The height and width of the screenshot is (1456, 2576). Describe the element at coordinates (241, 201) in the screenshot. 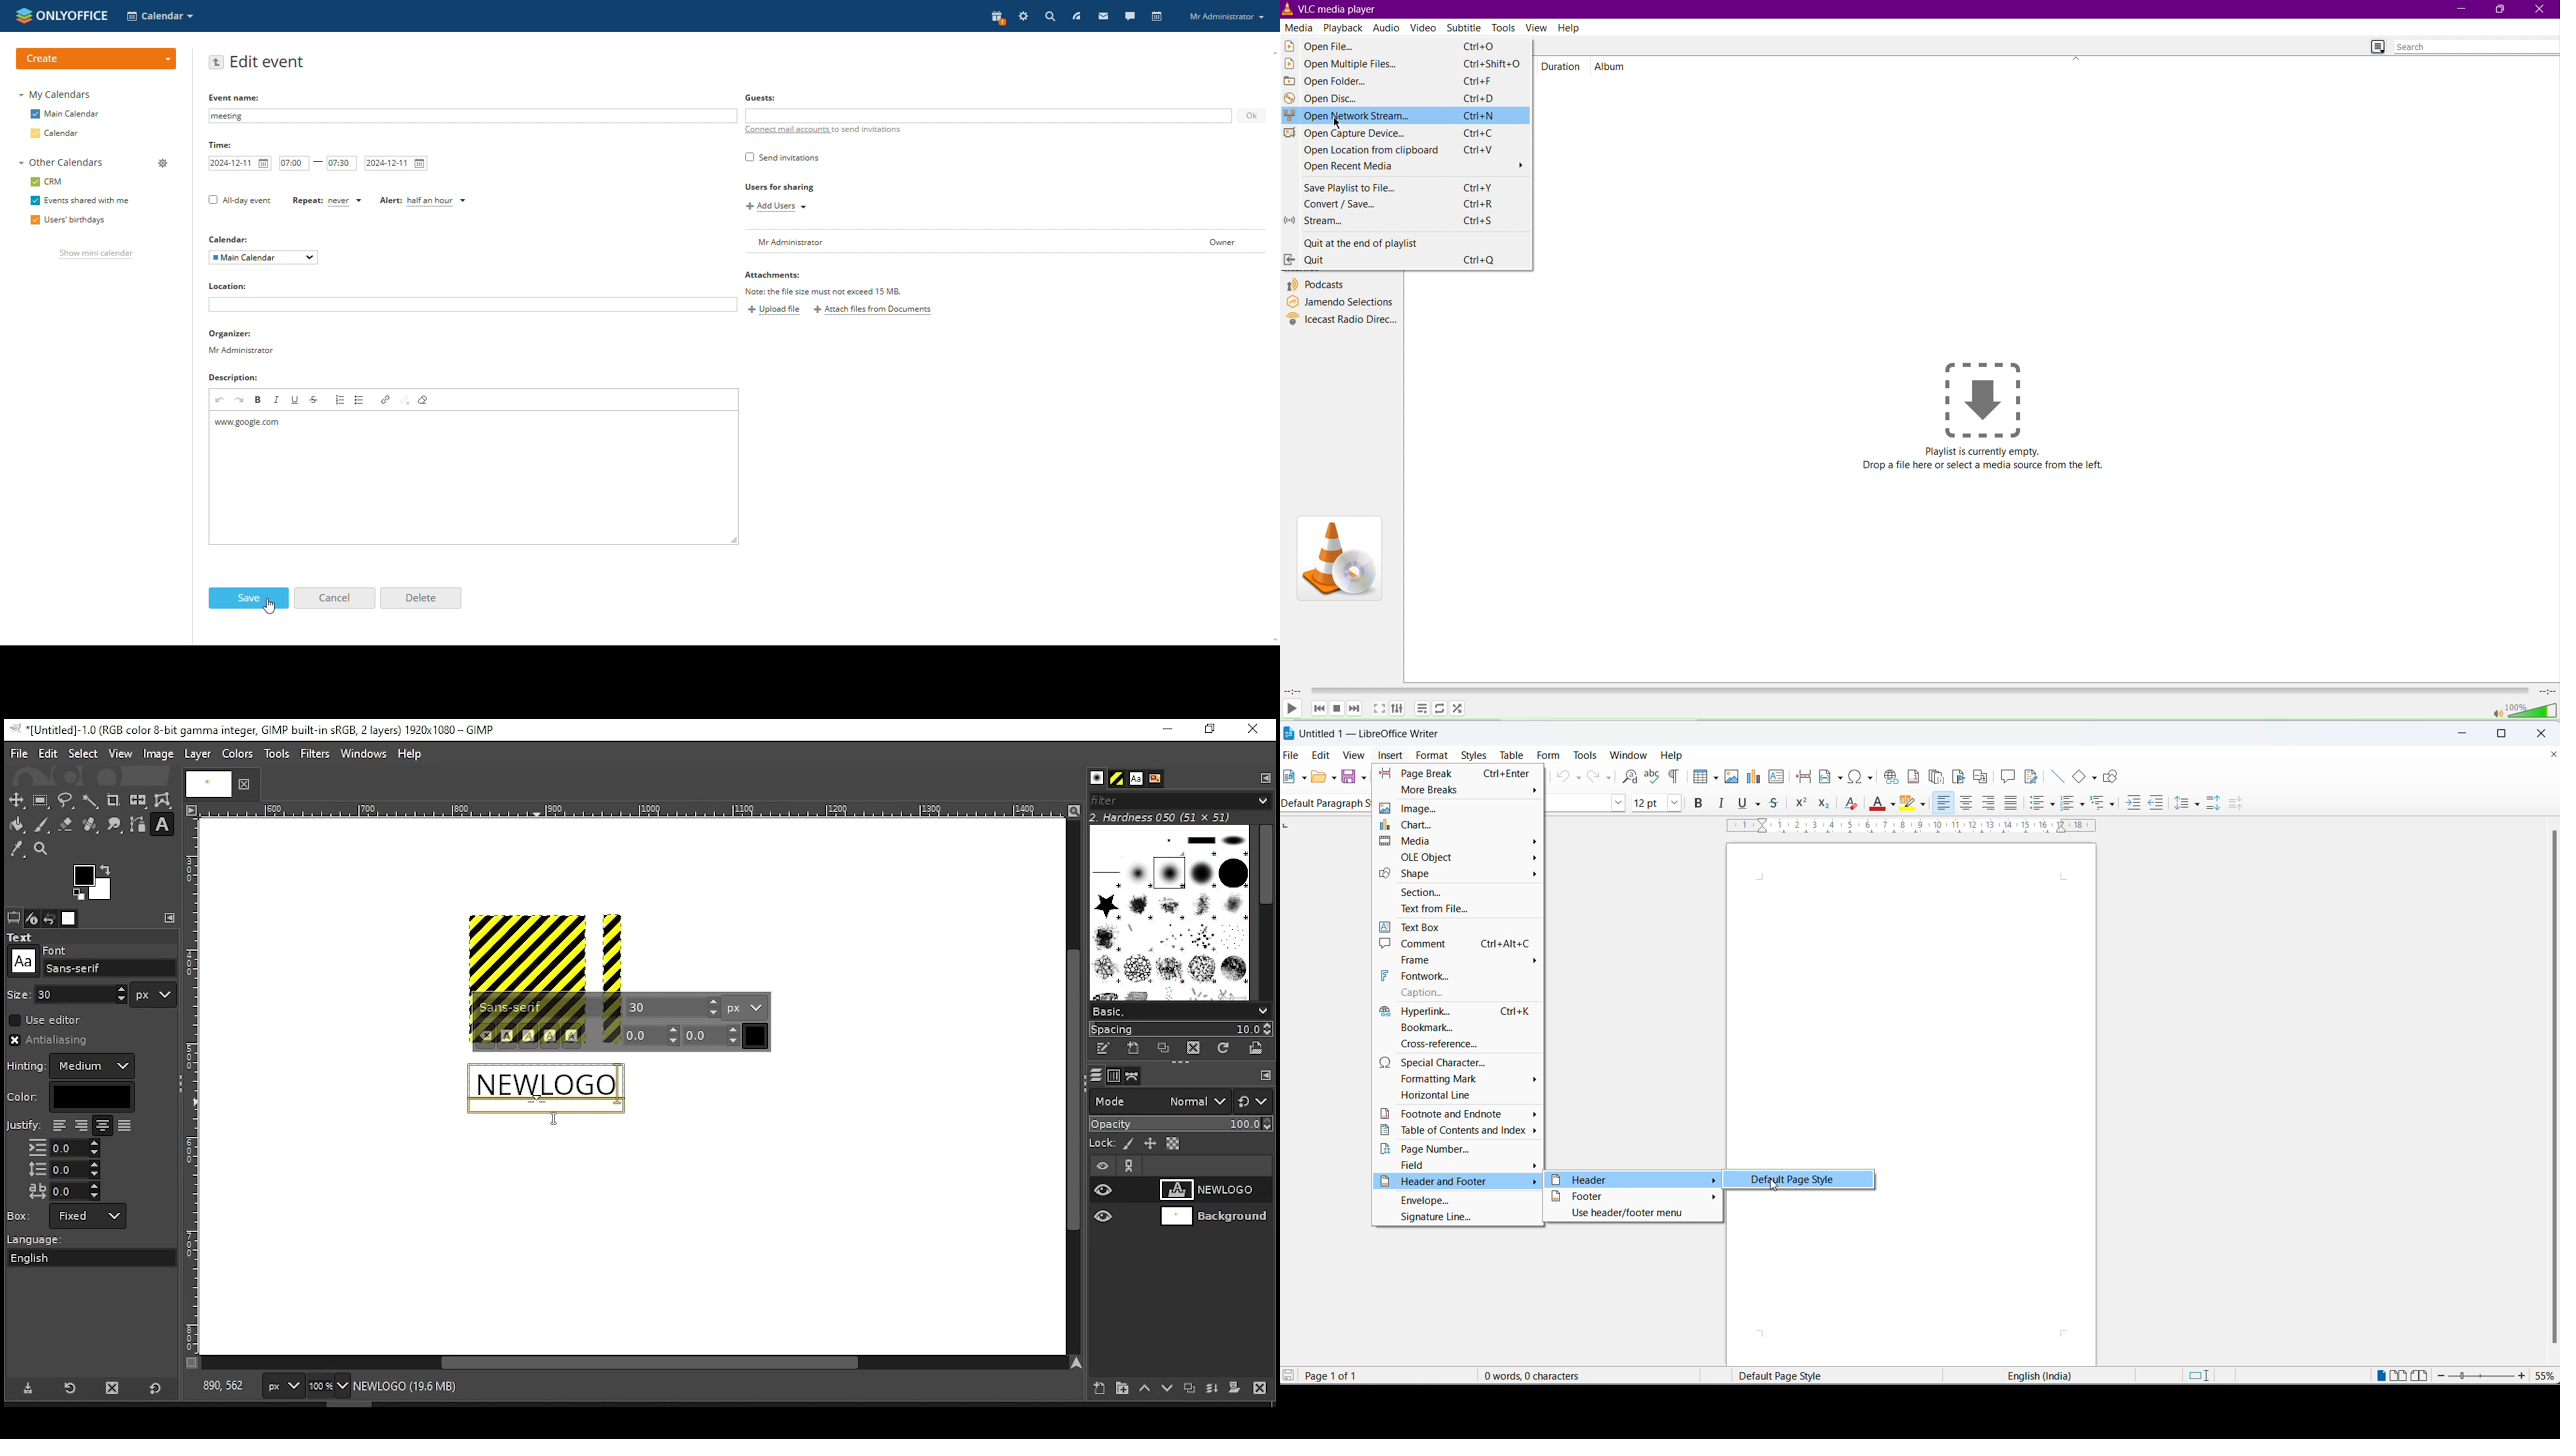

I see `all-day event` at that location.